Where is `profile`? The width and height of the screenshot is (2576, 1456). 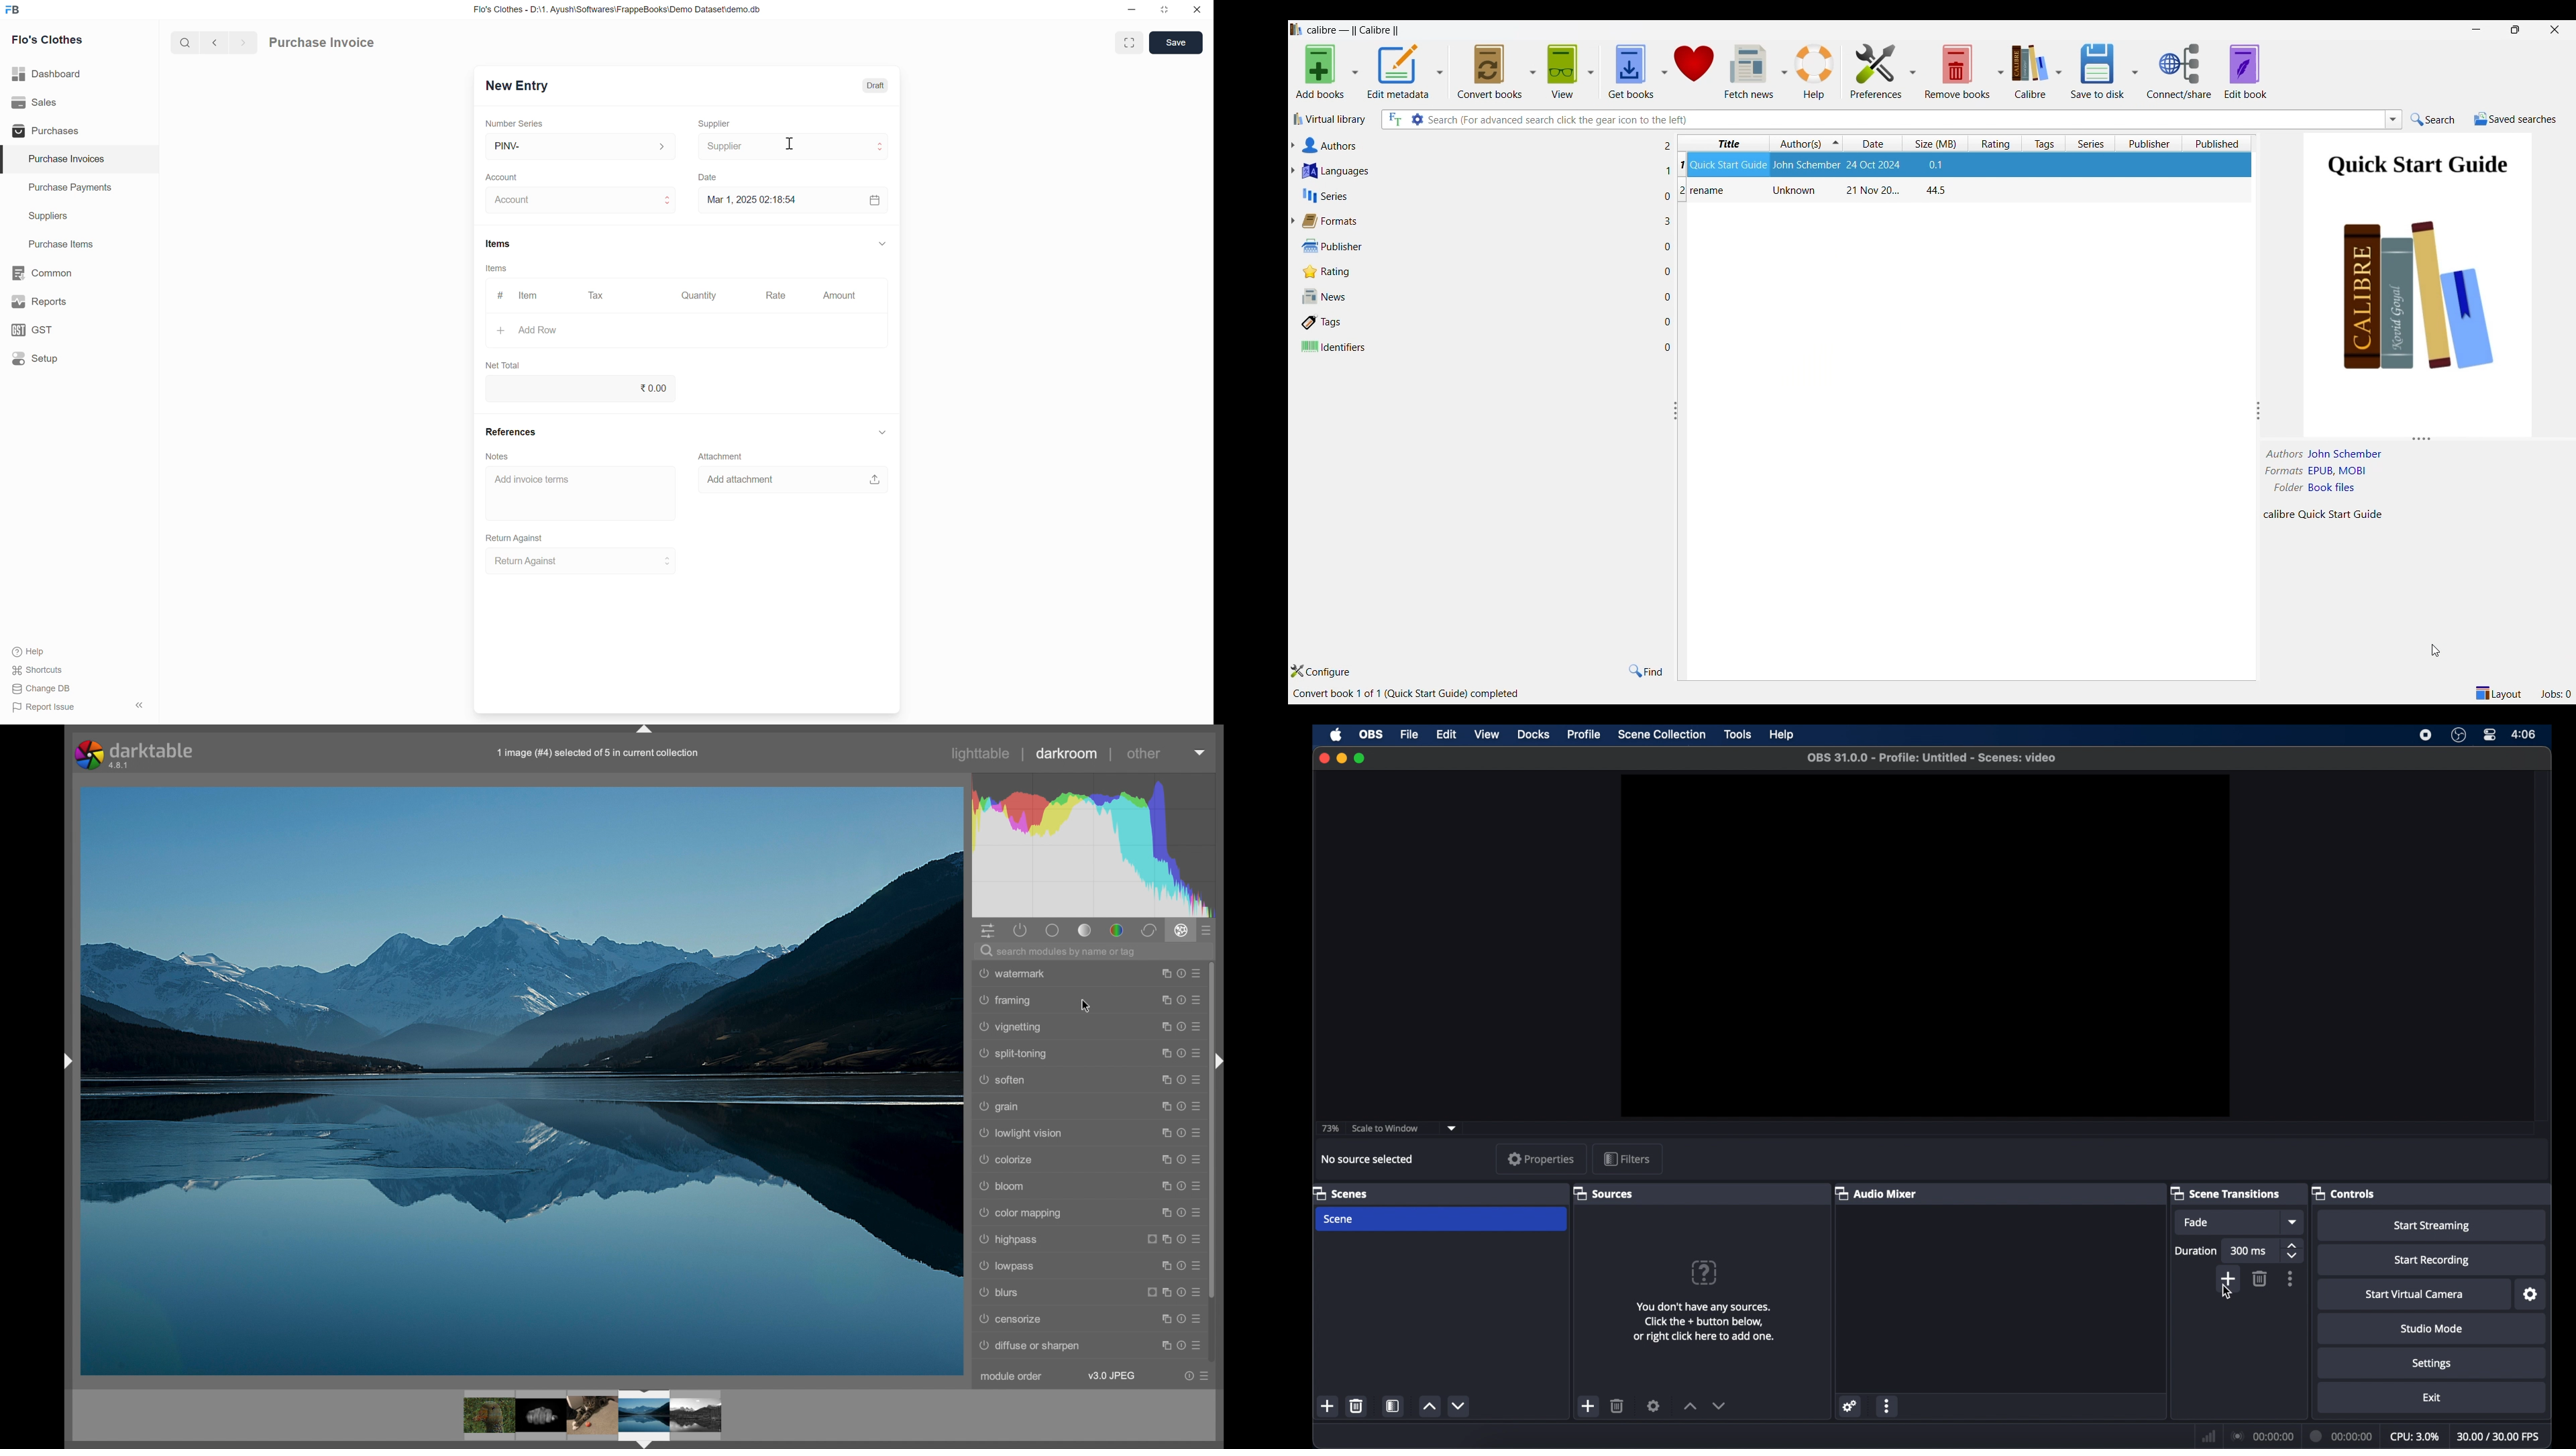
profile is located at coordinates (1585, 735).